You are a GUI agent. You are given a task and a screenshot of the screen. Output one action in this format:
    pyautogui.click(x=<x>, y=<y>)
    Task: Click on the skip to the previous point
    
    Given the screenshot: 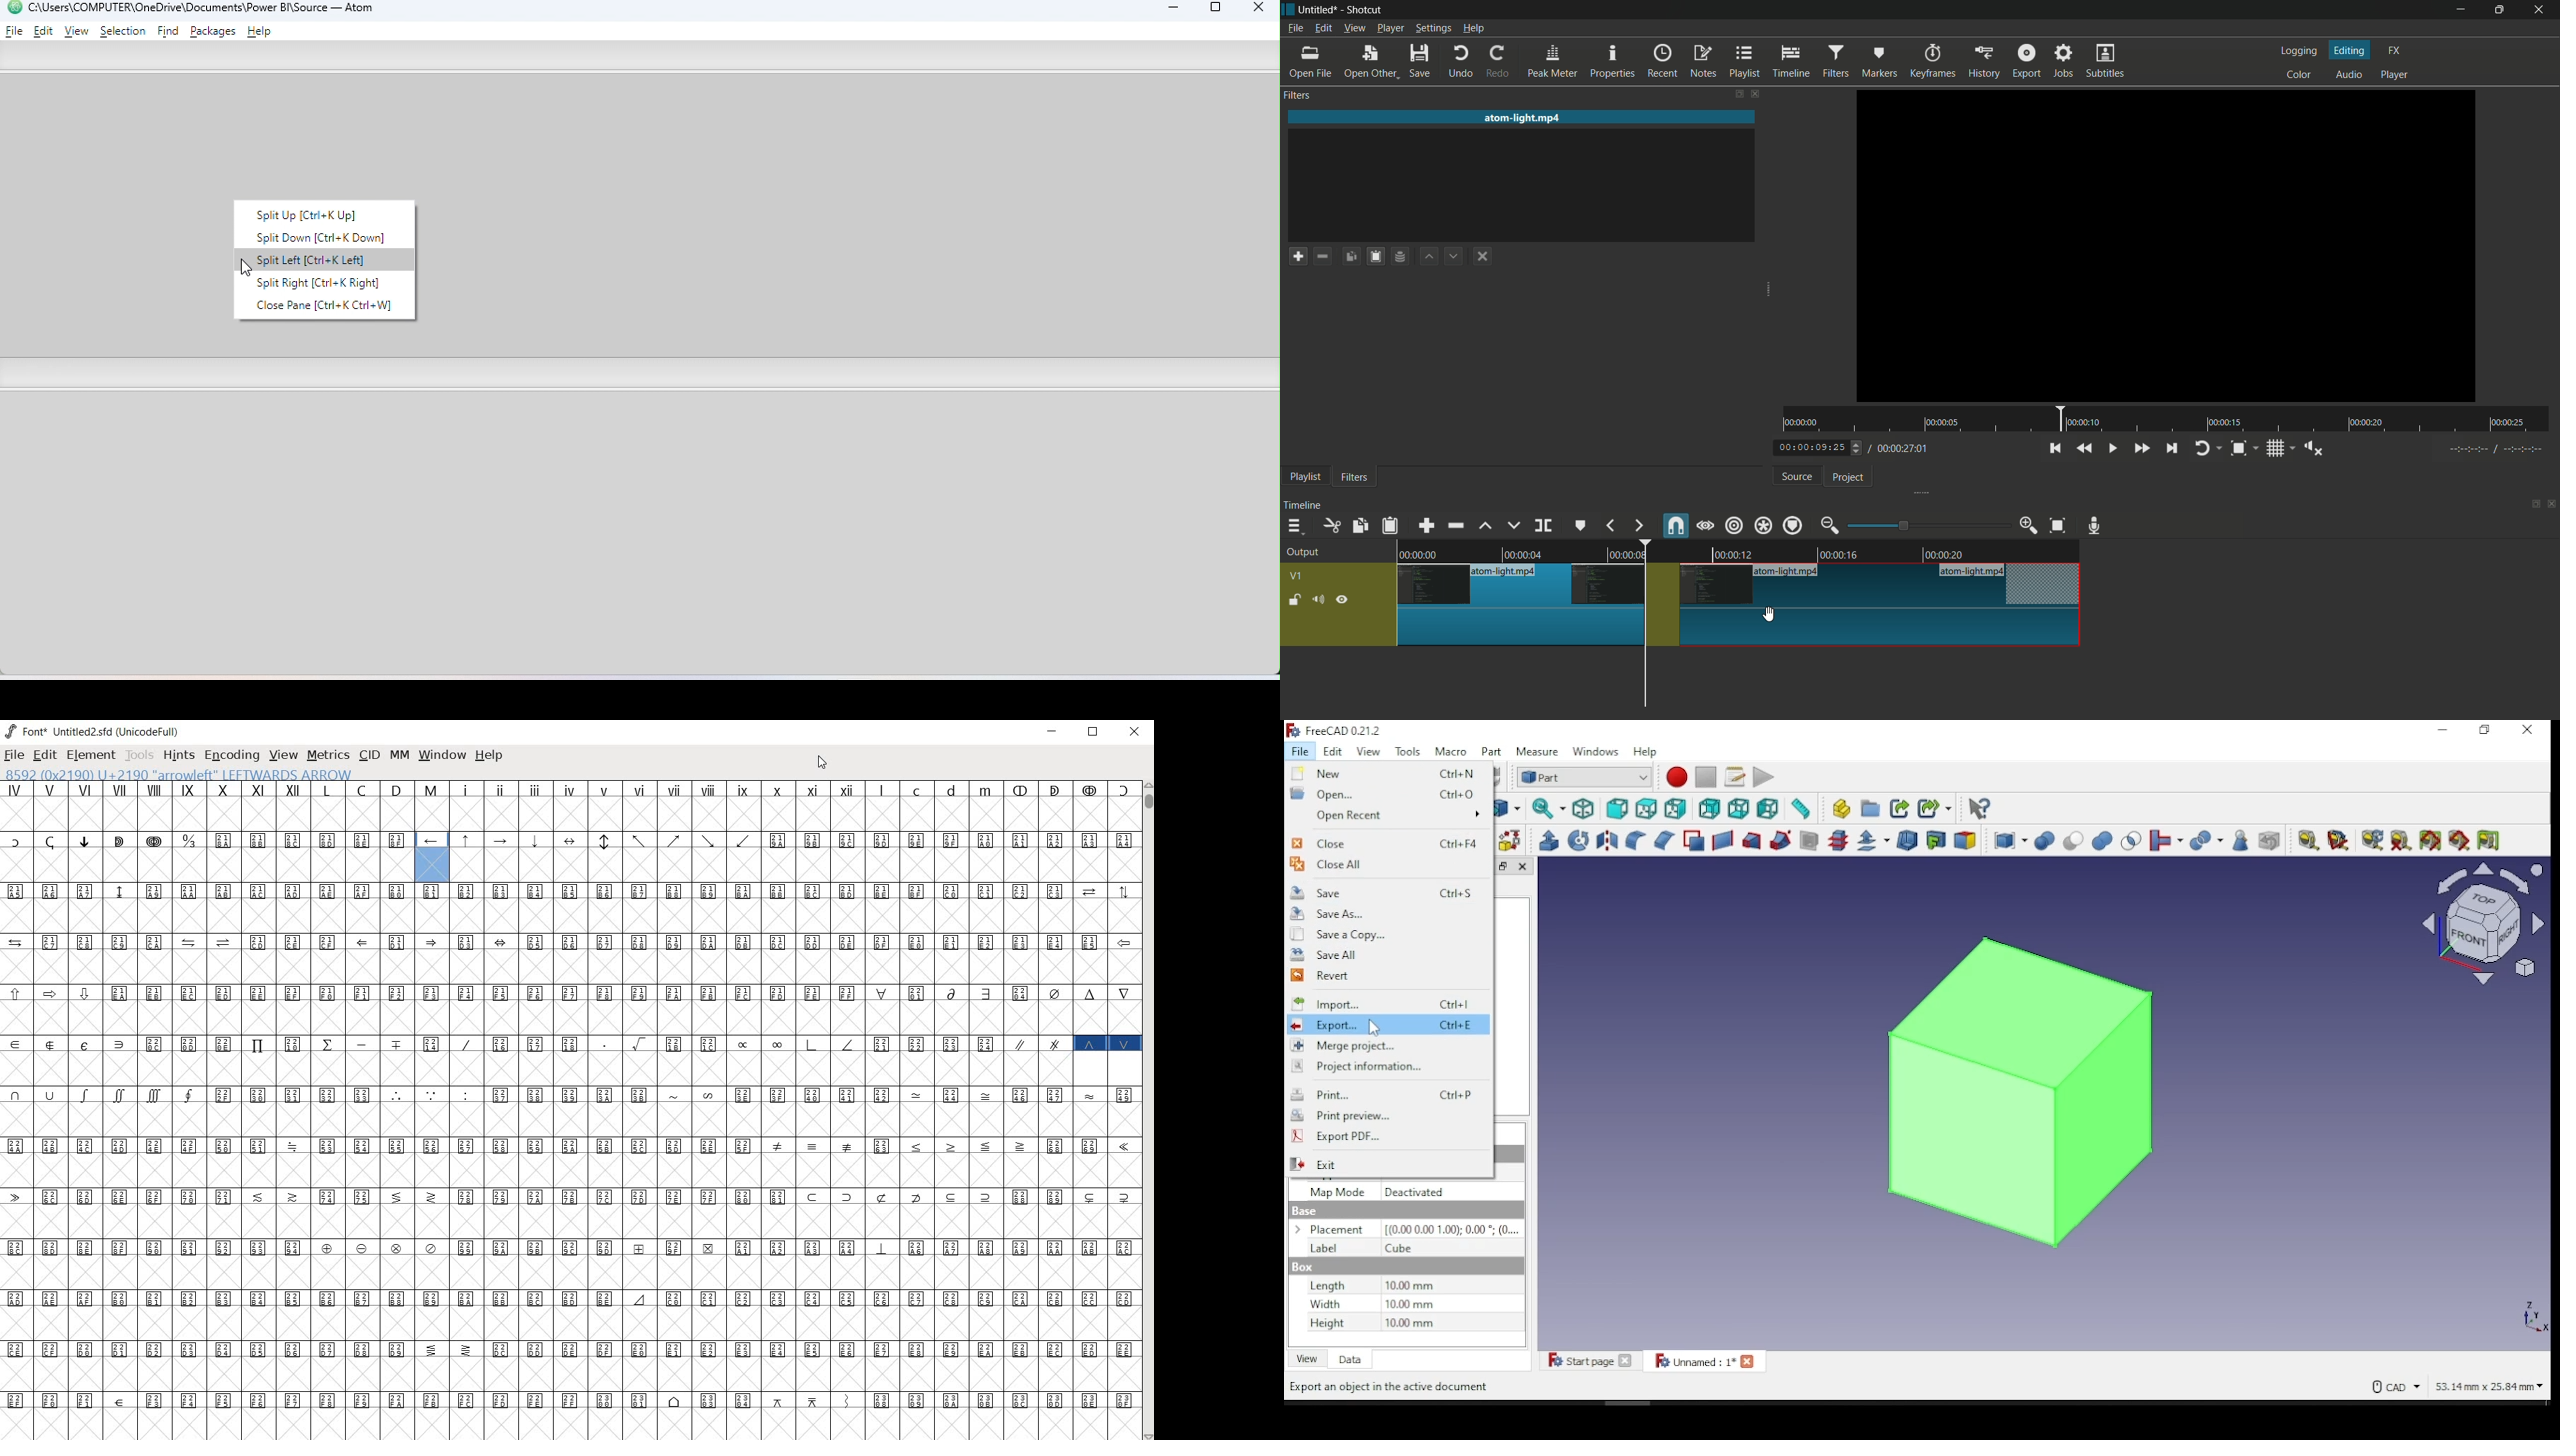 What is the action you would take?
    pyautogui.click(x=2055, y=449)
    